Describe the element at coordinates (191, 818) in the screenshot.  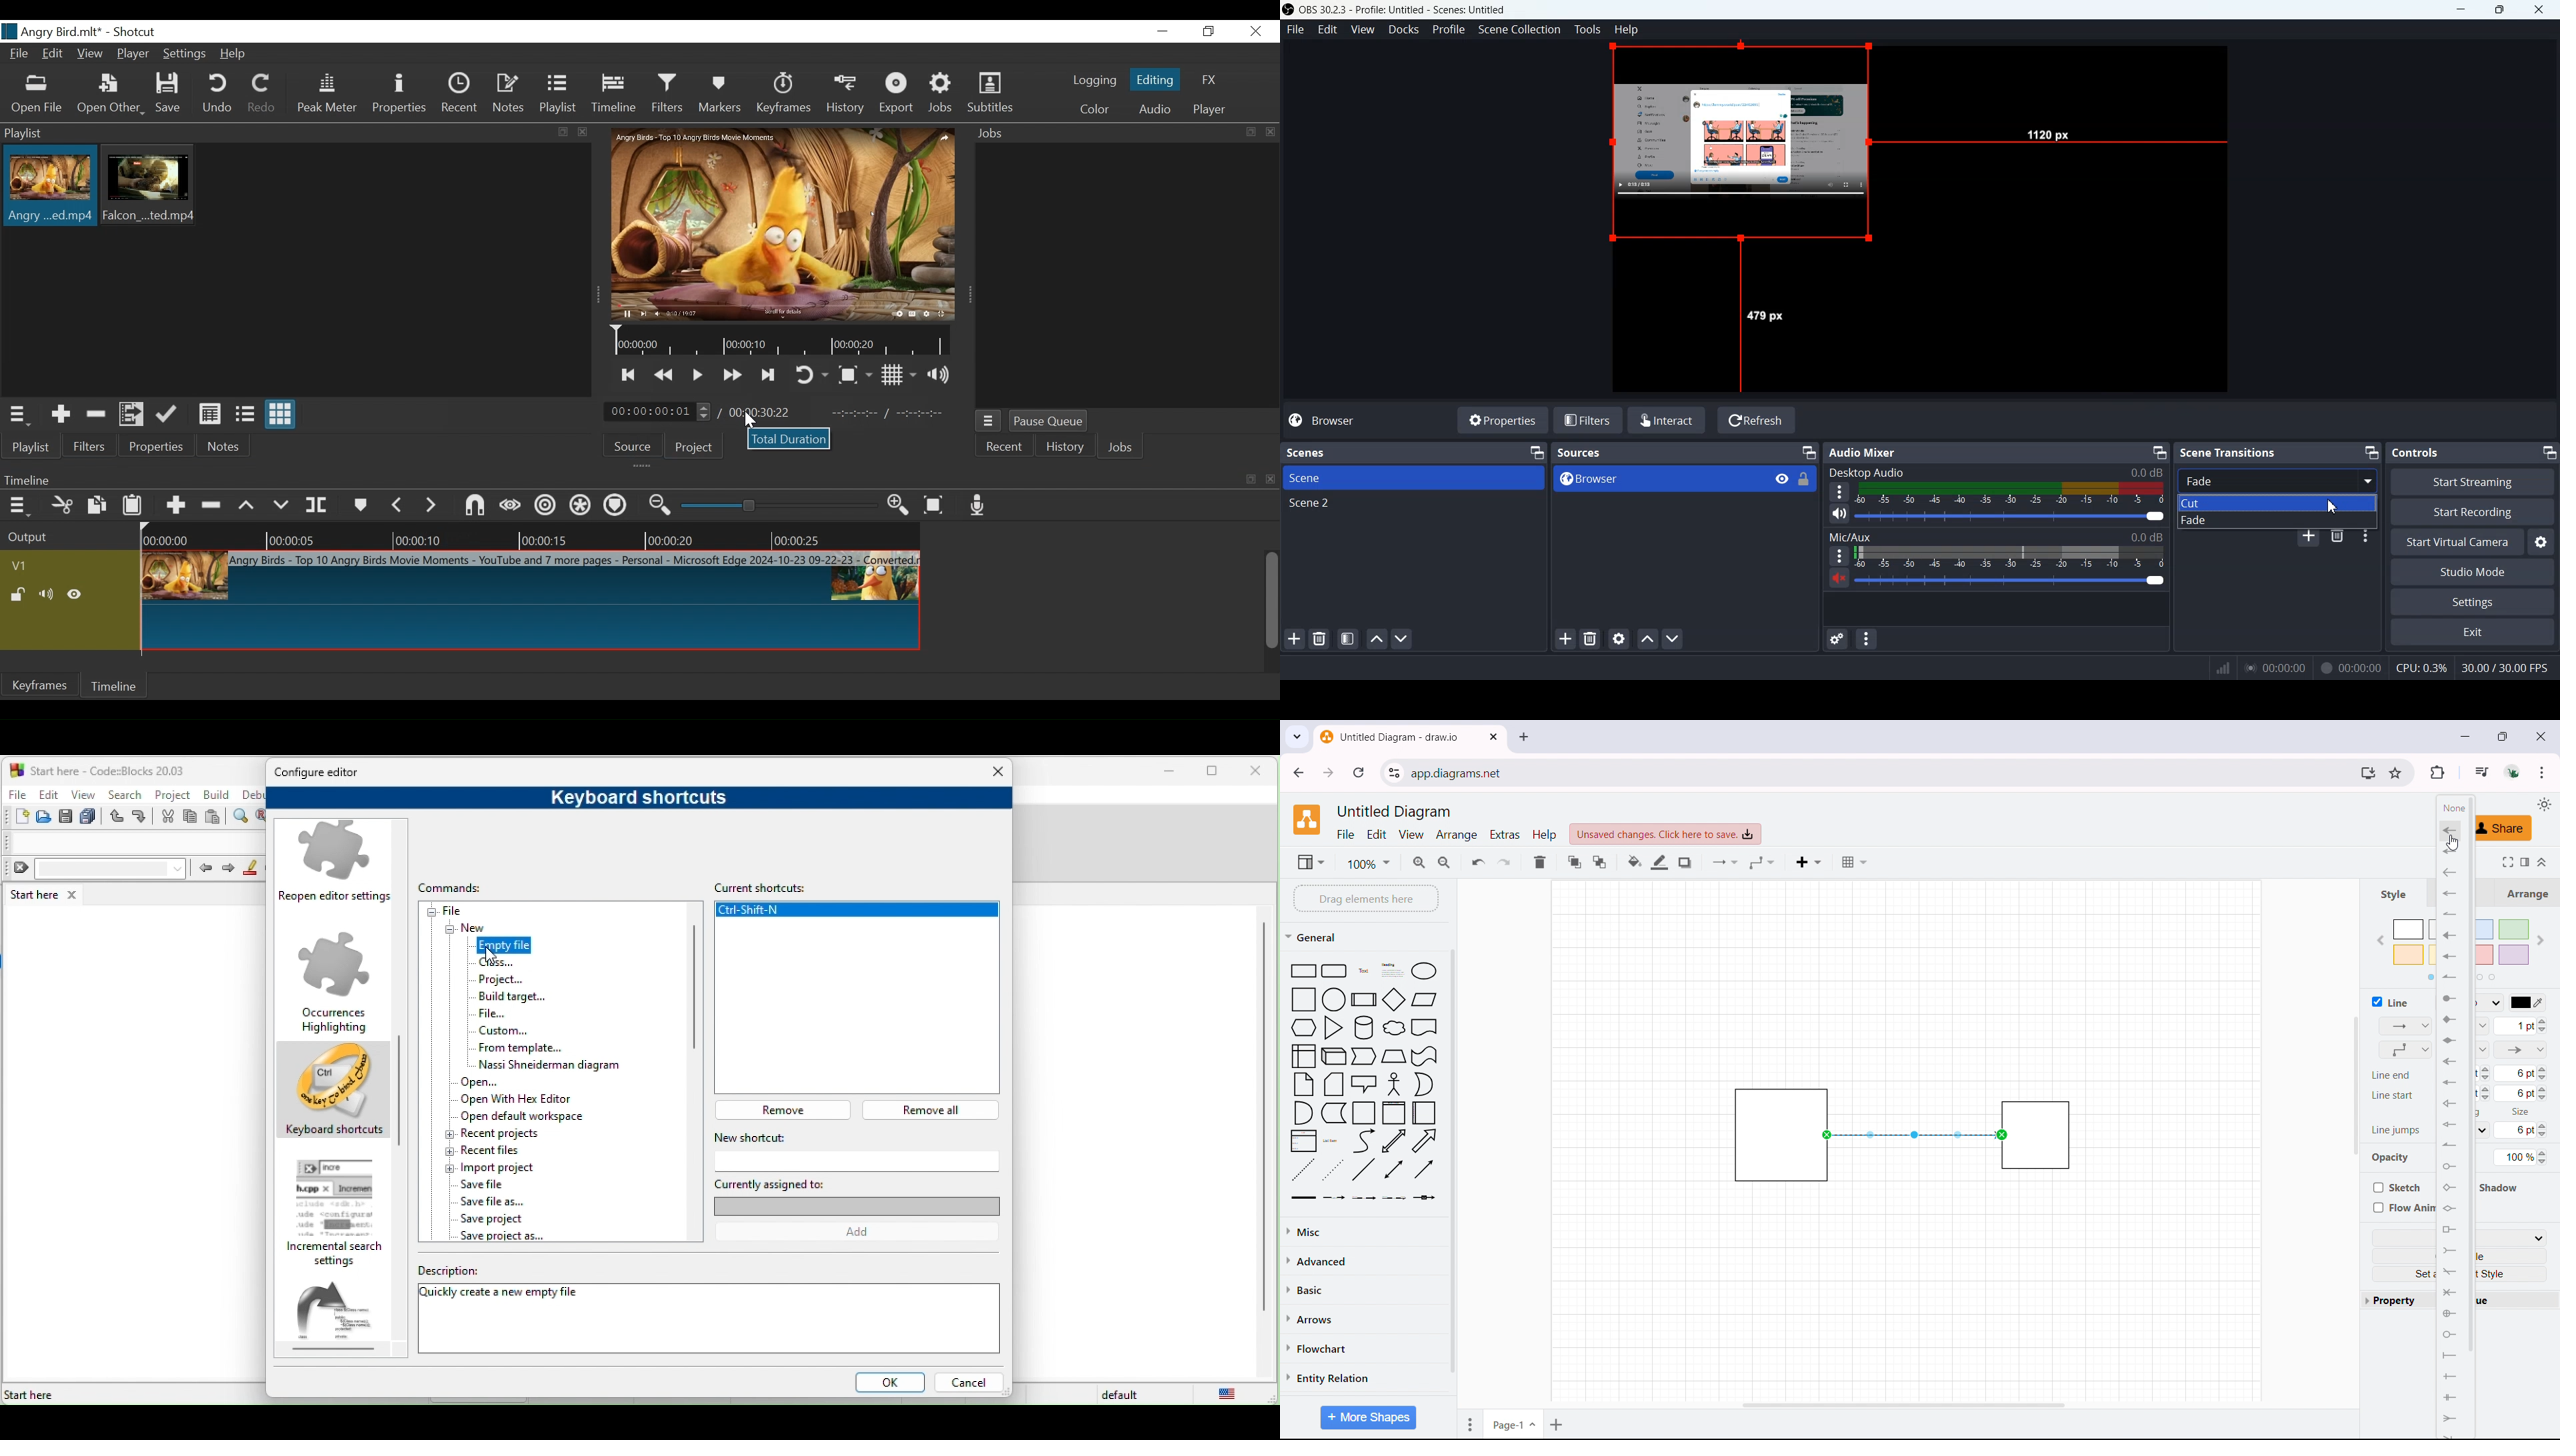
I see `copy` at that location.